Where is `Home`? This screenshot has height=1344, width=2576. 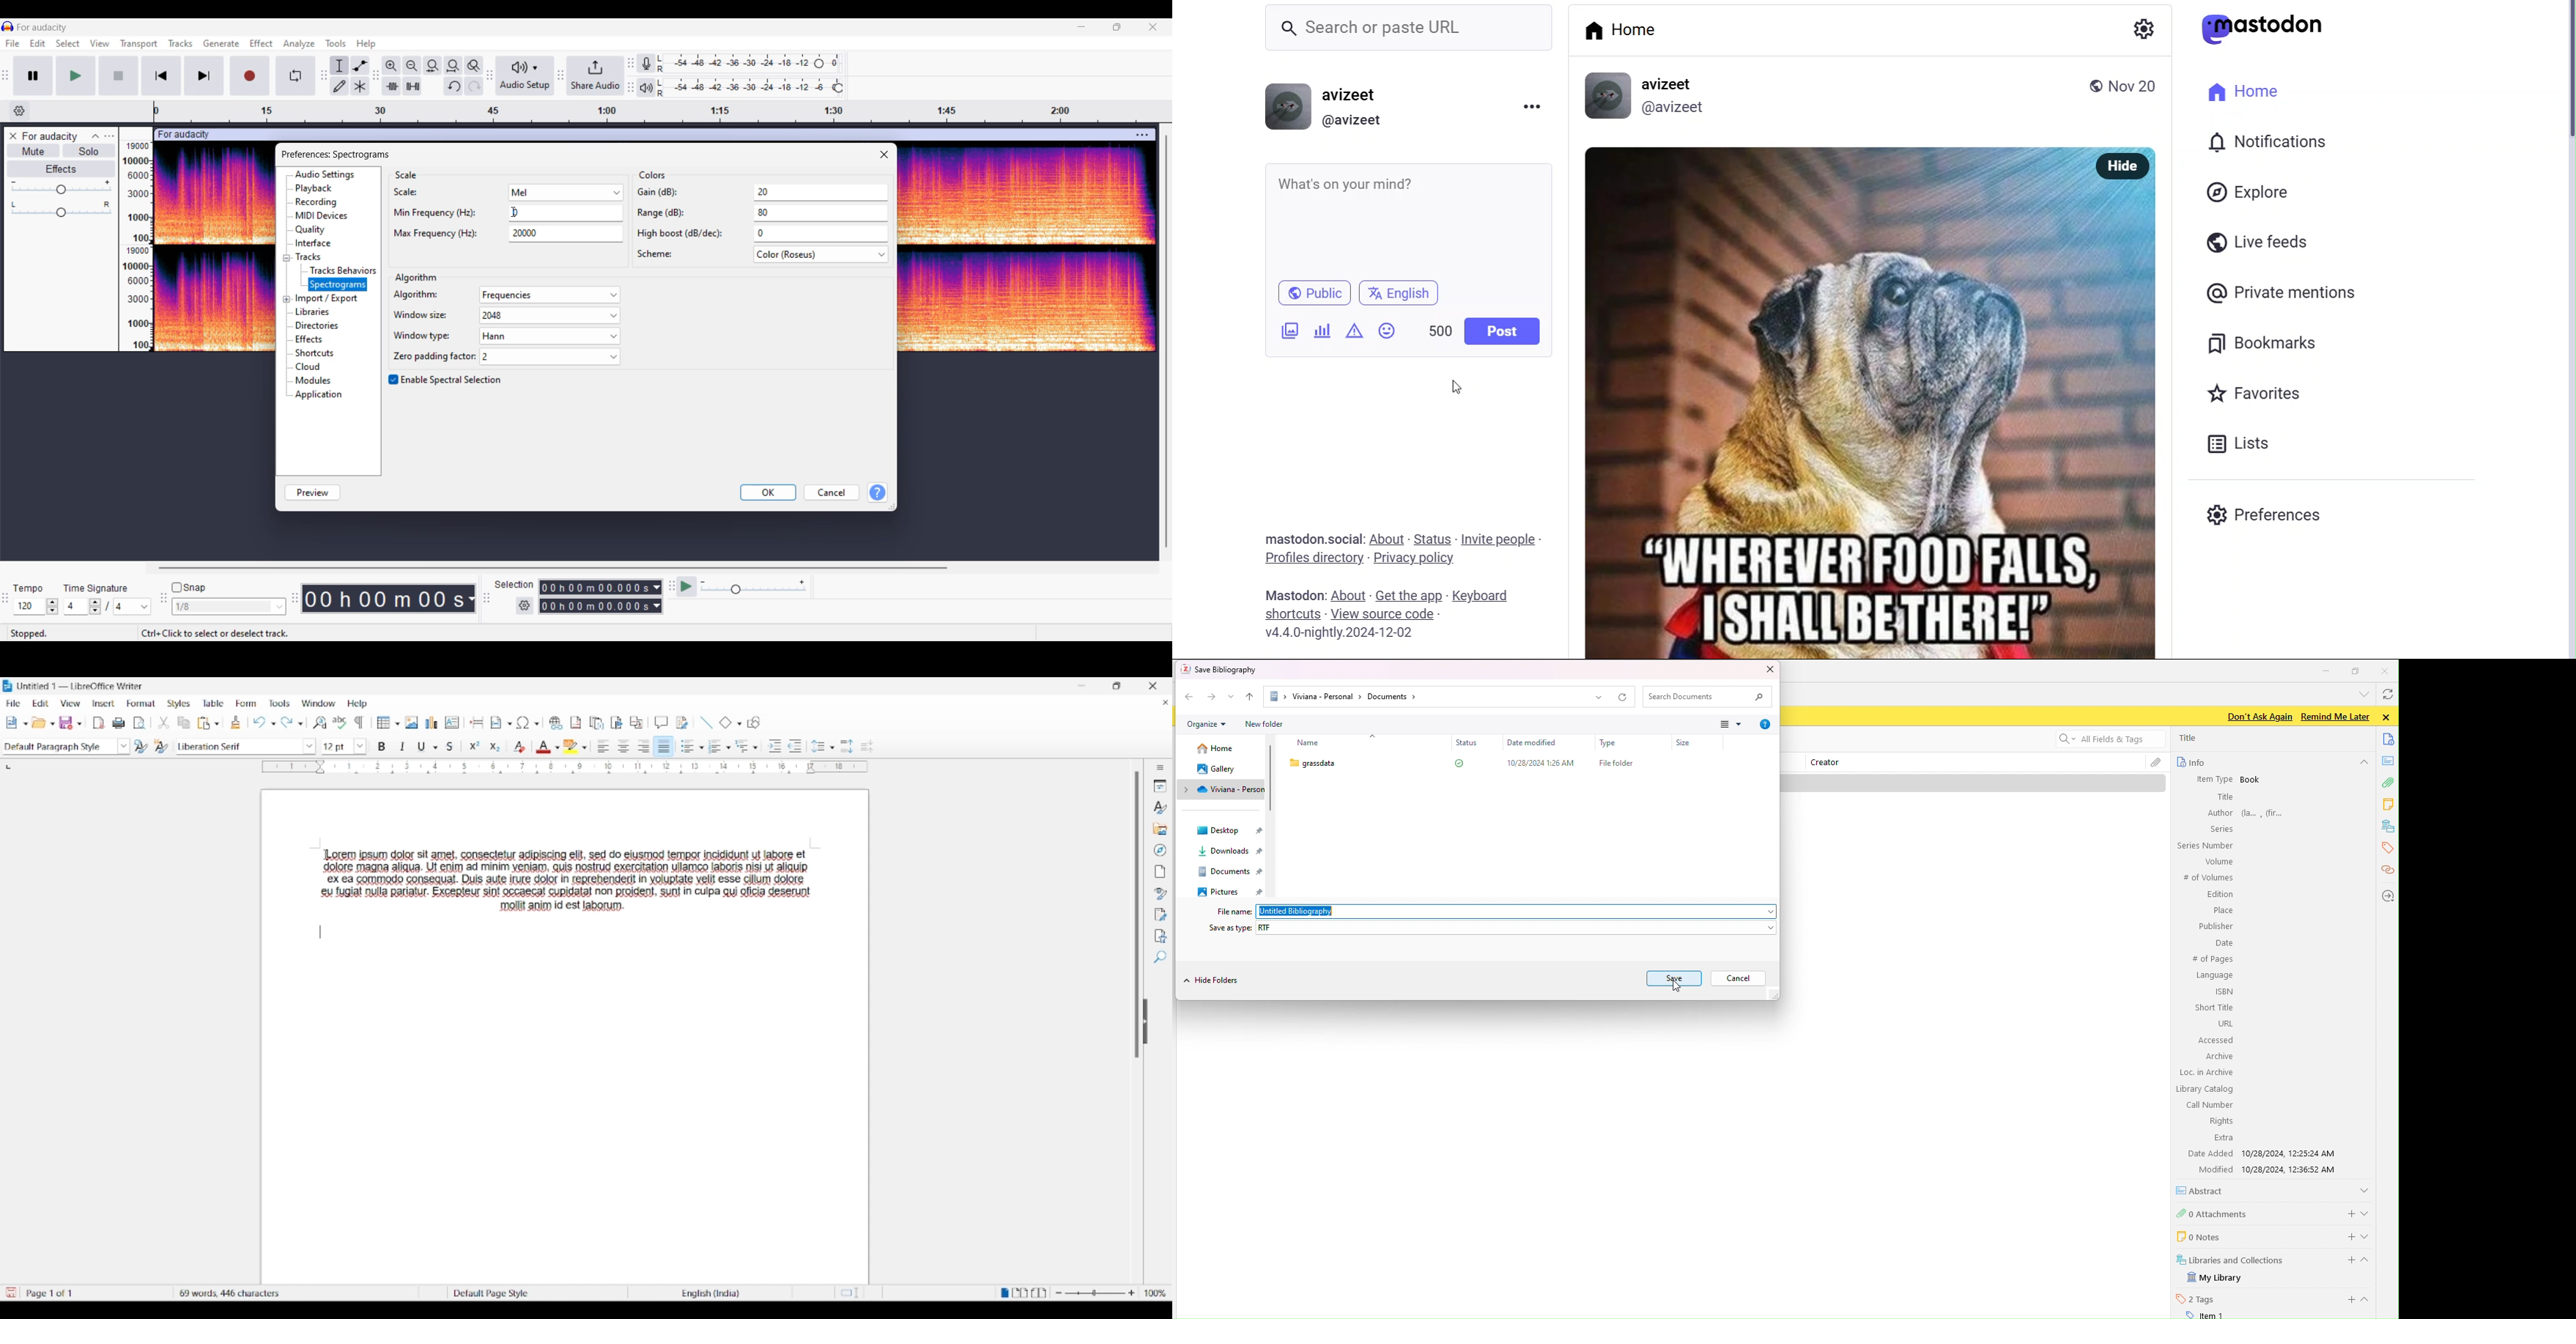 Home is located at coordinates (1219, 751).